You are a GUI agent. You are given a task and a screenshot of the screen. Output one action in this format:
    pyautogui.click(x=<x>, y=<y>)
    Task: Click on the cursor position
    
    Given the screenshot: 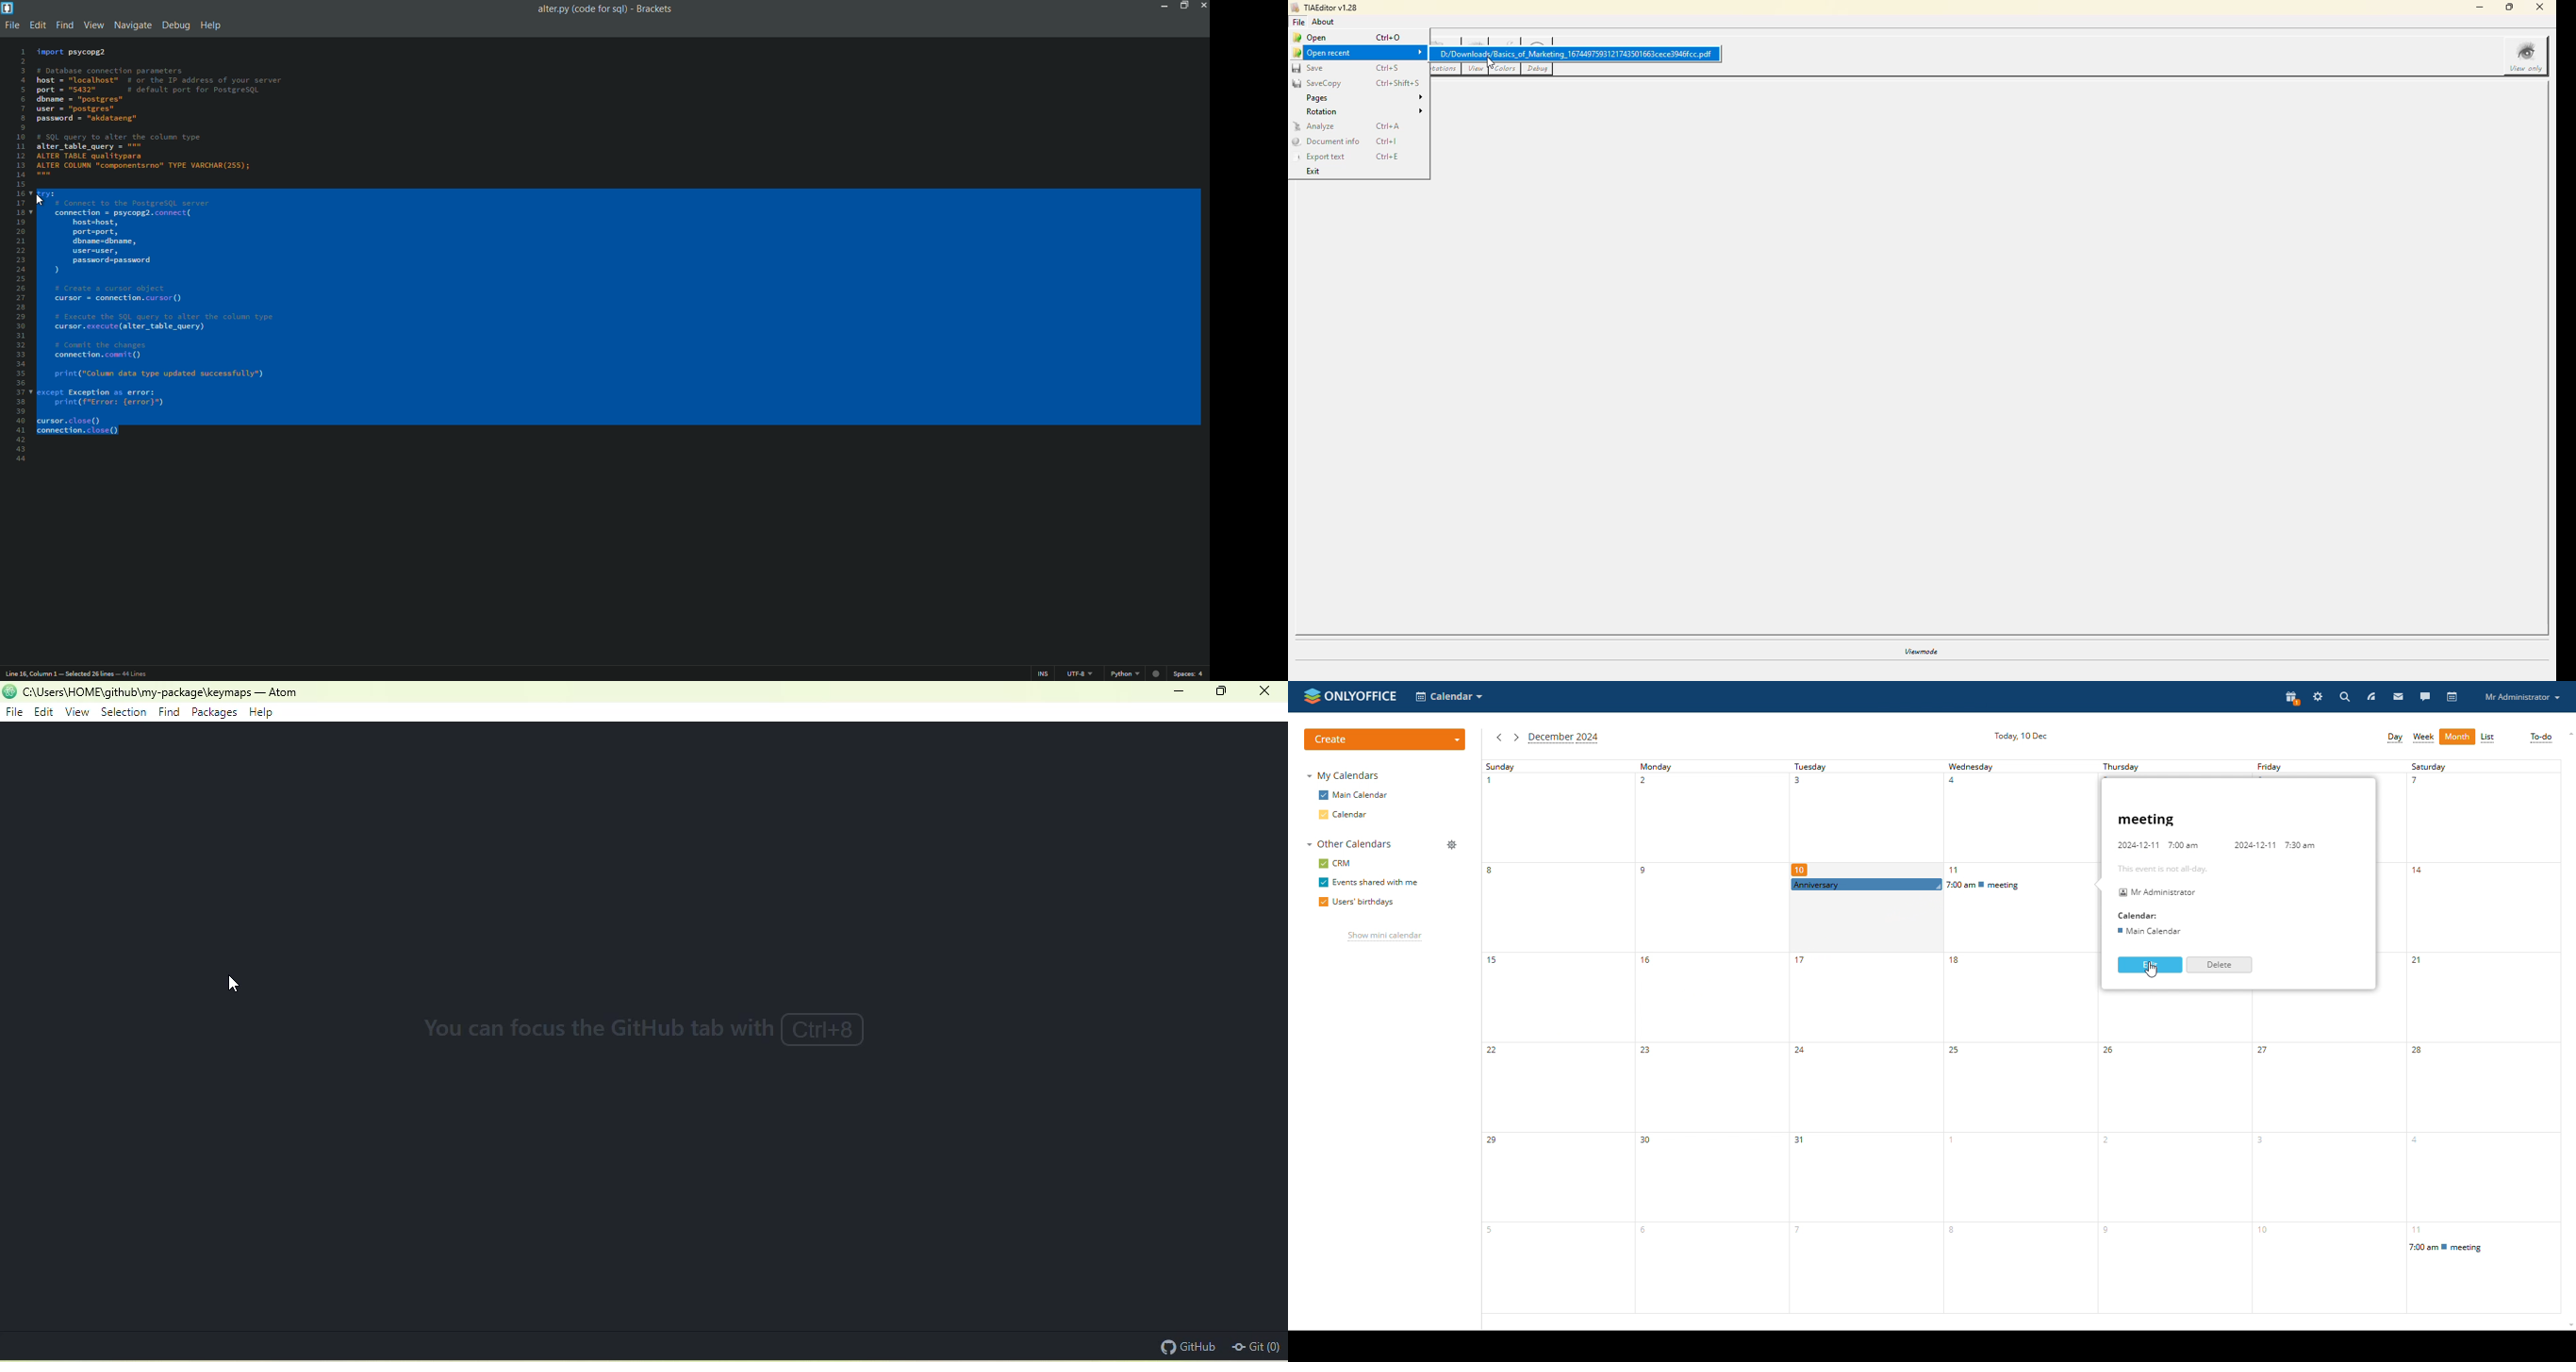 What is the action you would take?
    pyautogui.click(x=33, y=673)
    